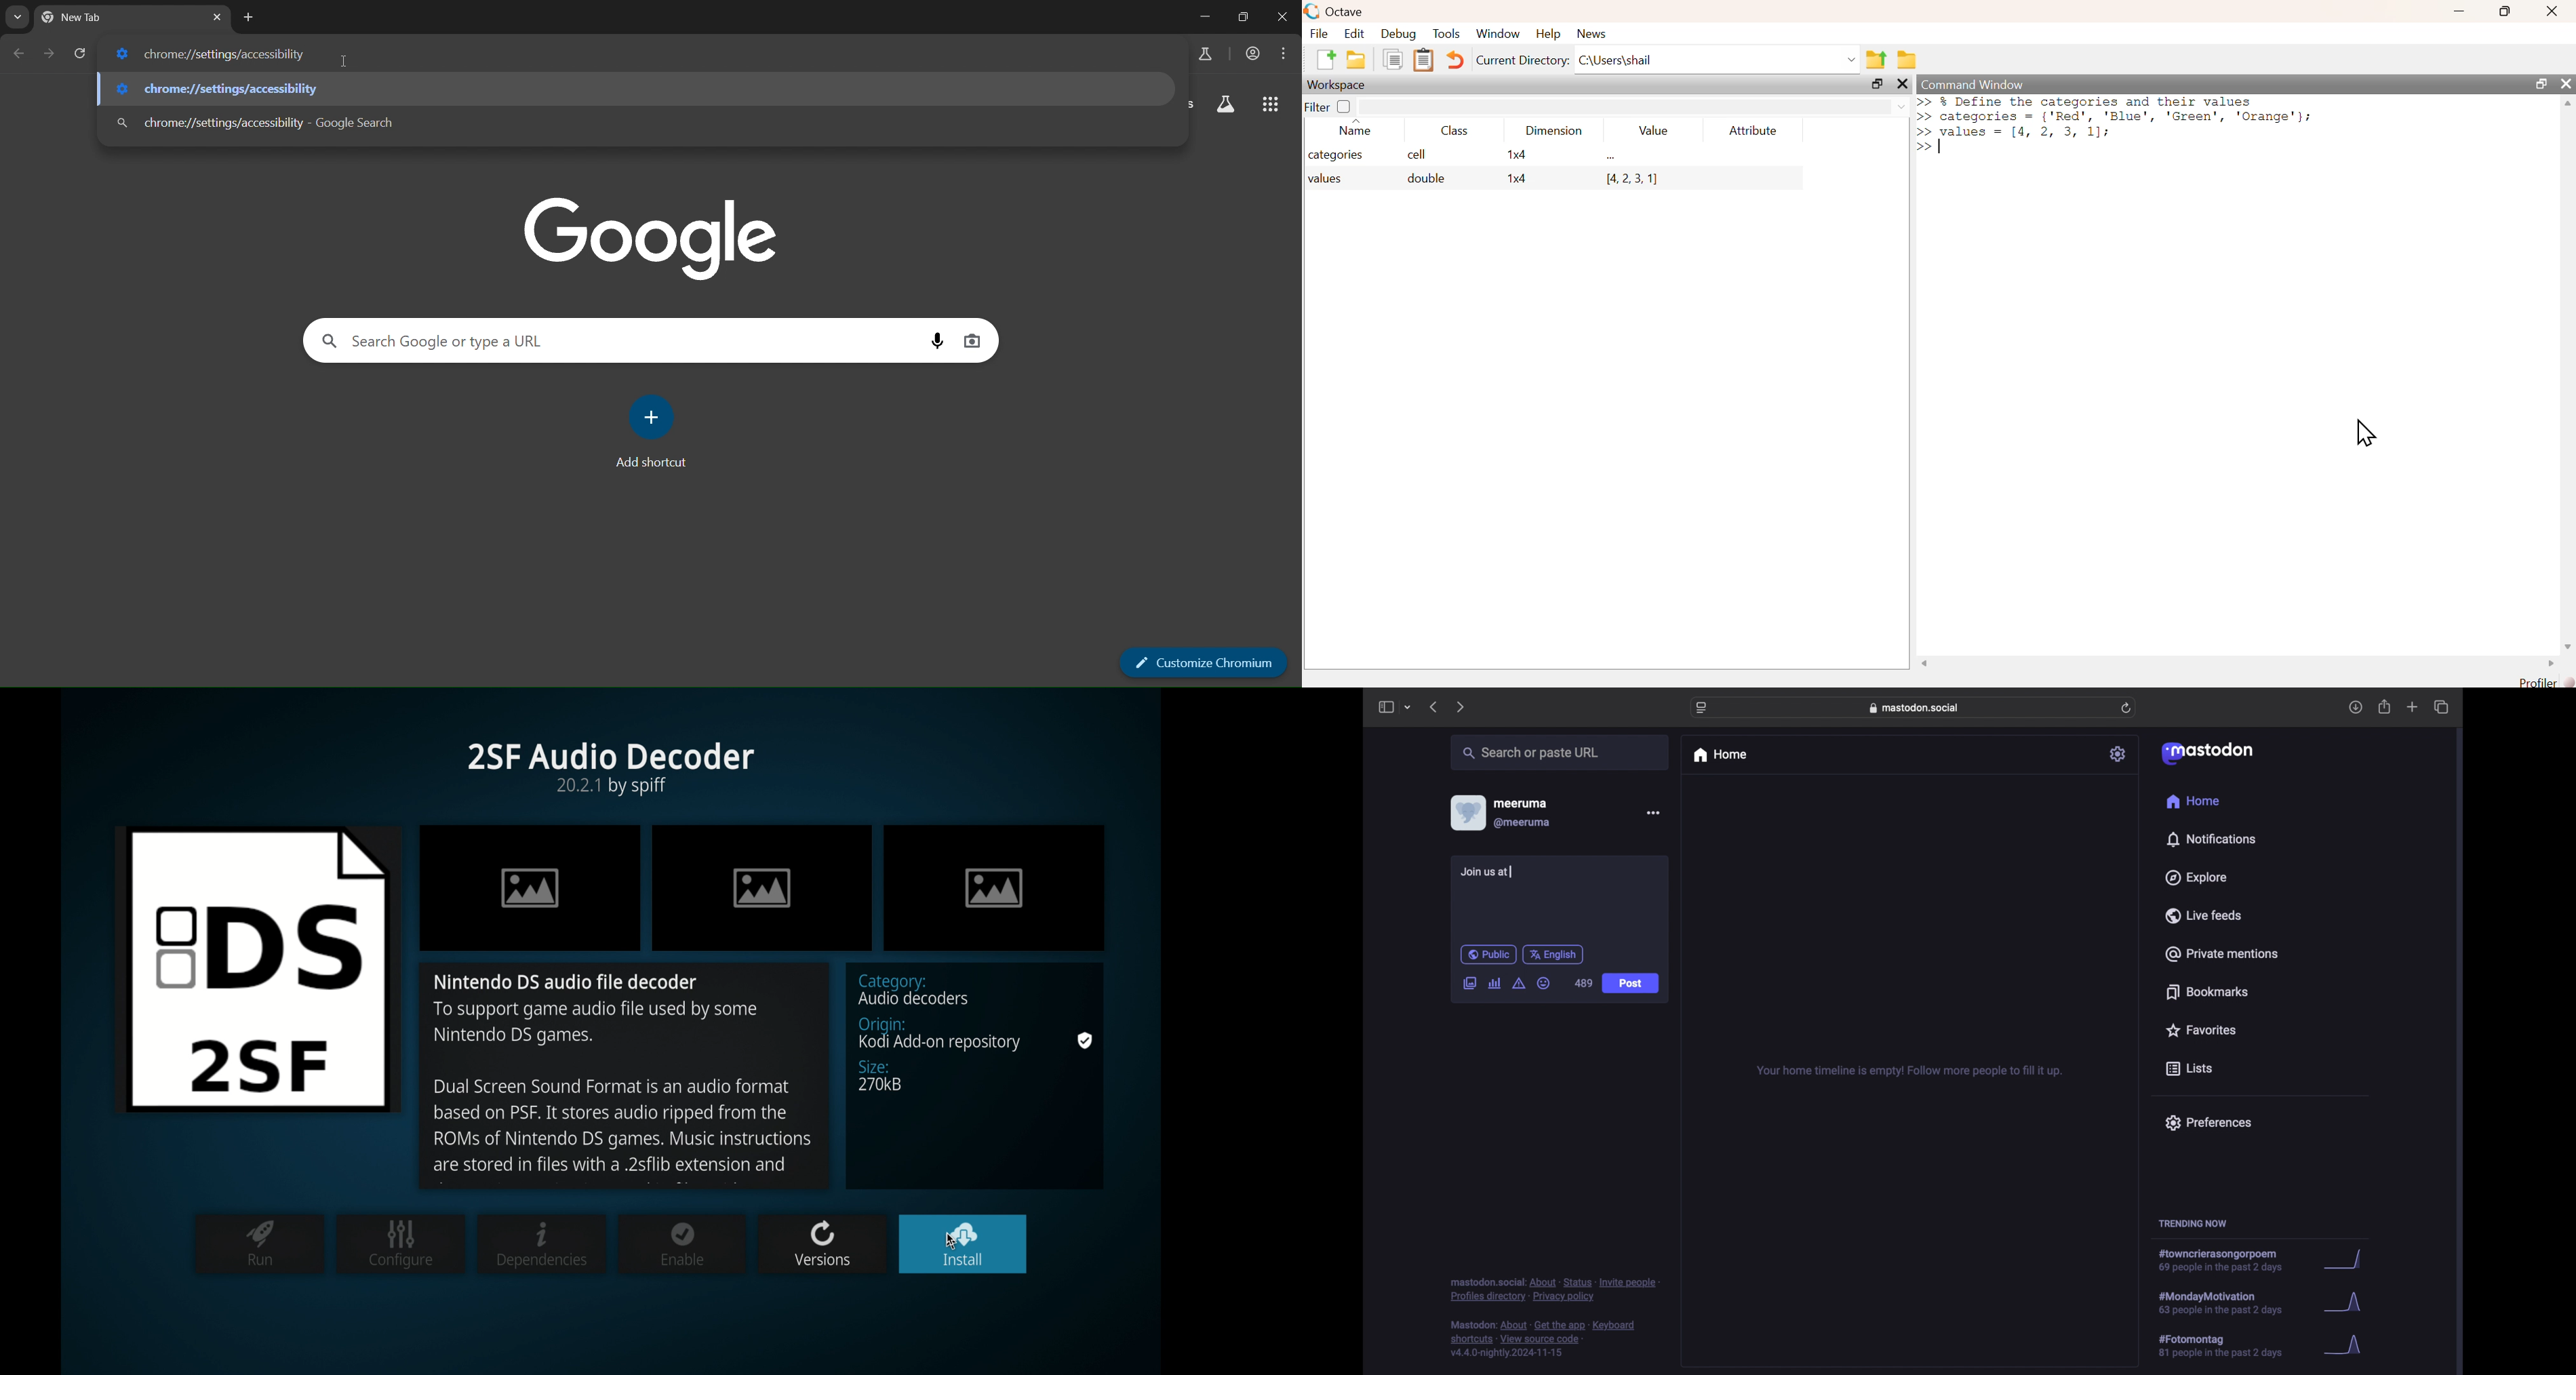  Describe the element at coordinates (2119, 754) in the screenshot. I see `settings` at that location.